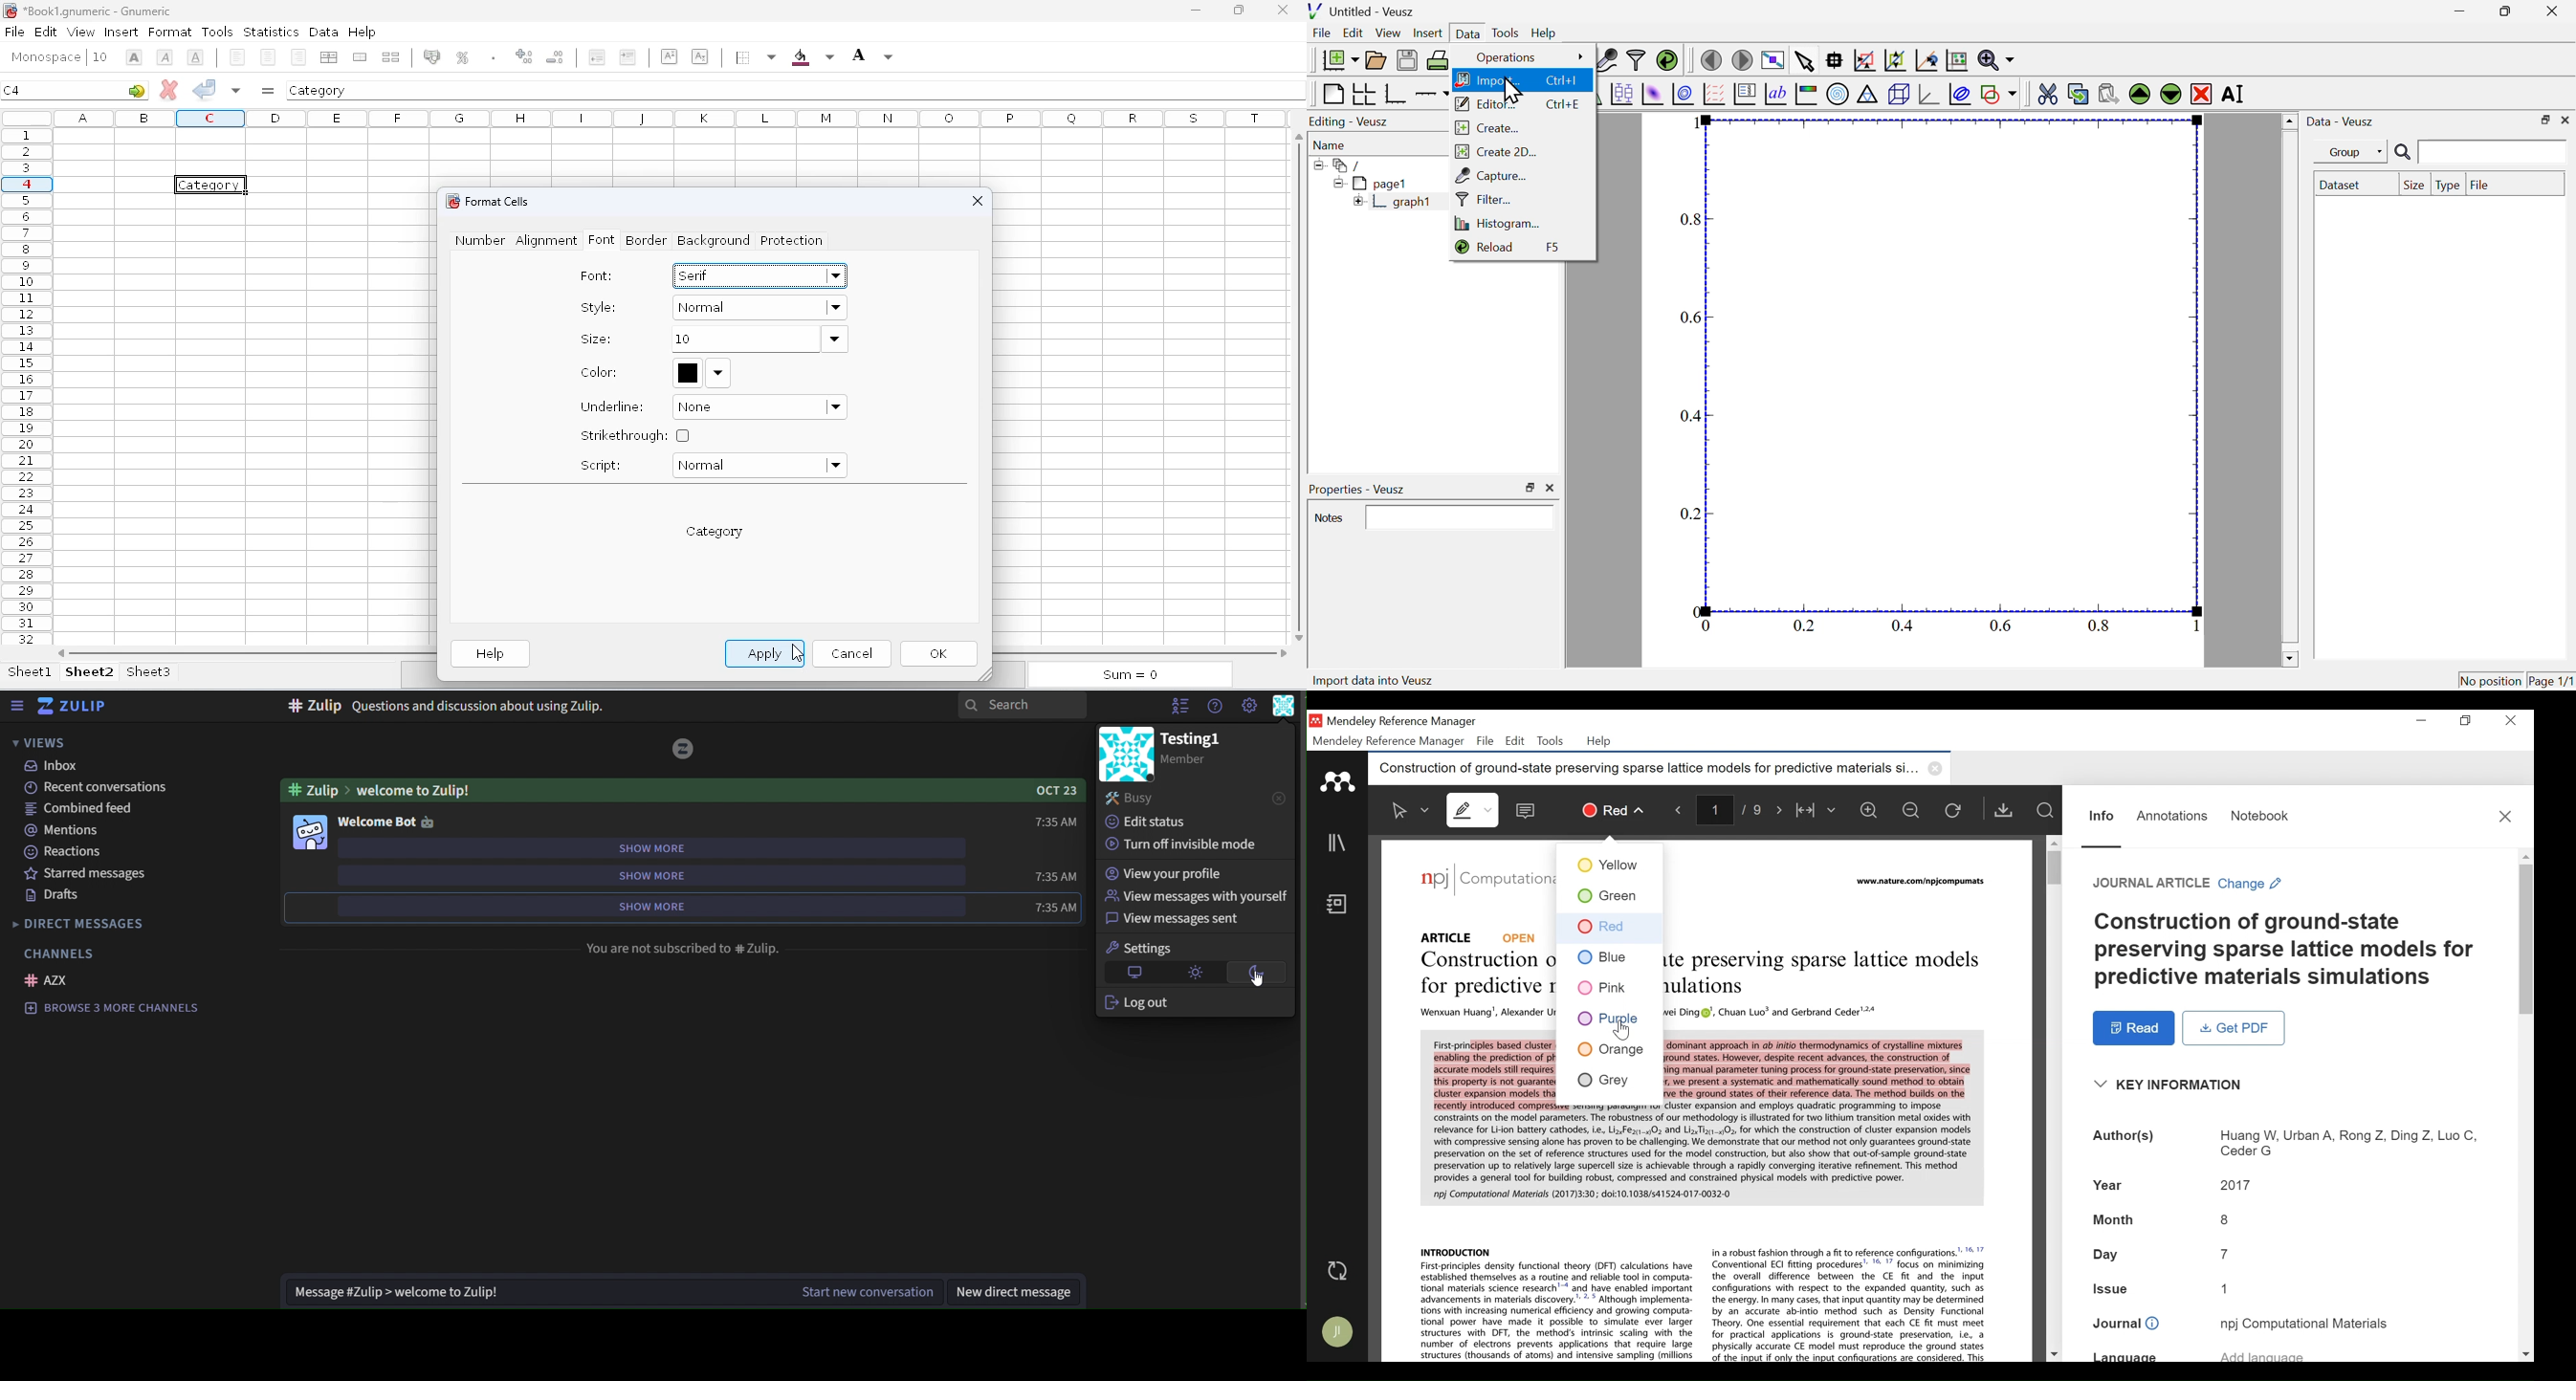 This screenshot has width=2576, height=1400. What do you see at coordinates (81, 809) in the screenshot?
I see `combined feed` at bounding box center [81, 809].